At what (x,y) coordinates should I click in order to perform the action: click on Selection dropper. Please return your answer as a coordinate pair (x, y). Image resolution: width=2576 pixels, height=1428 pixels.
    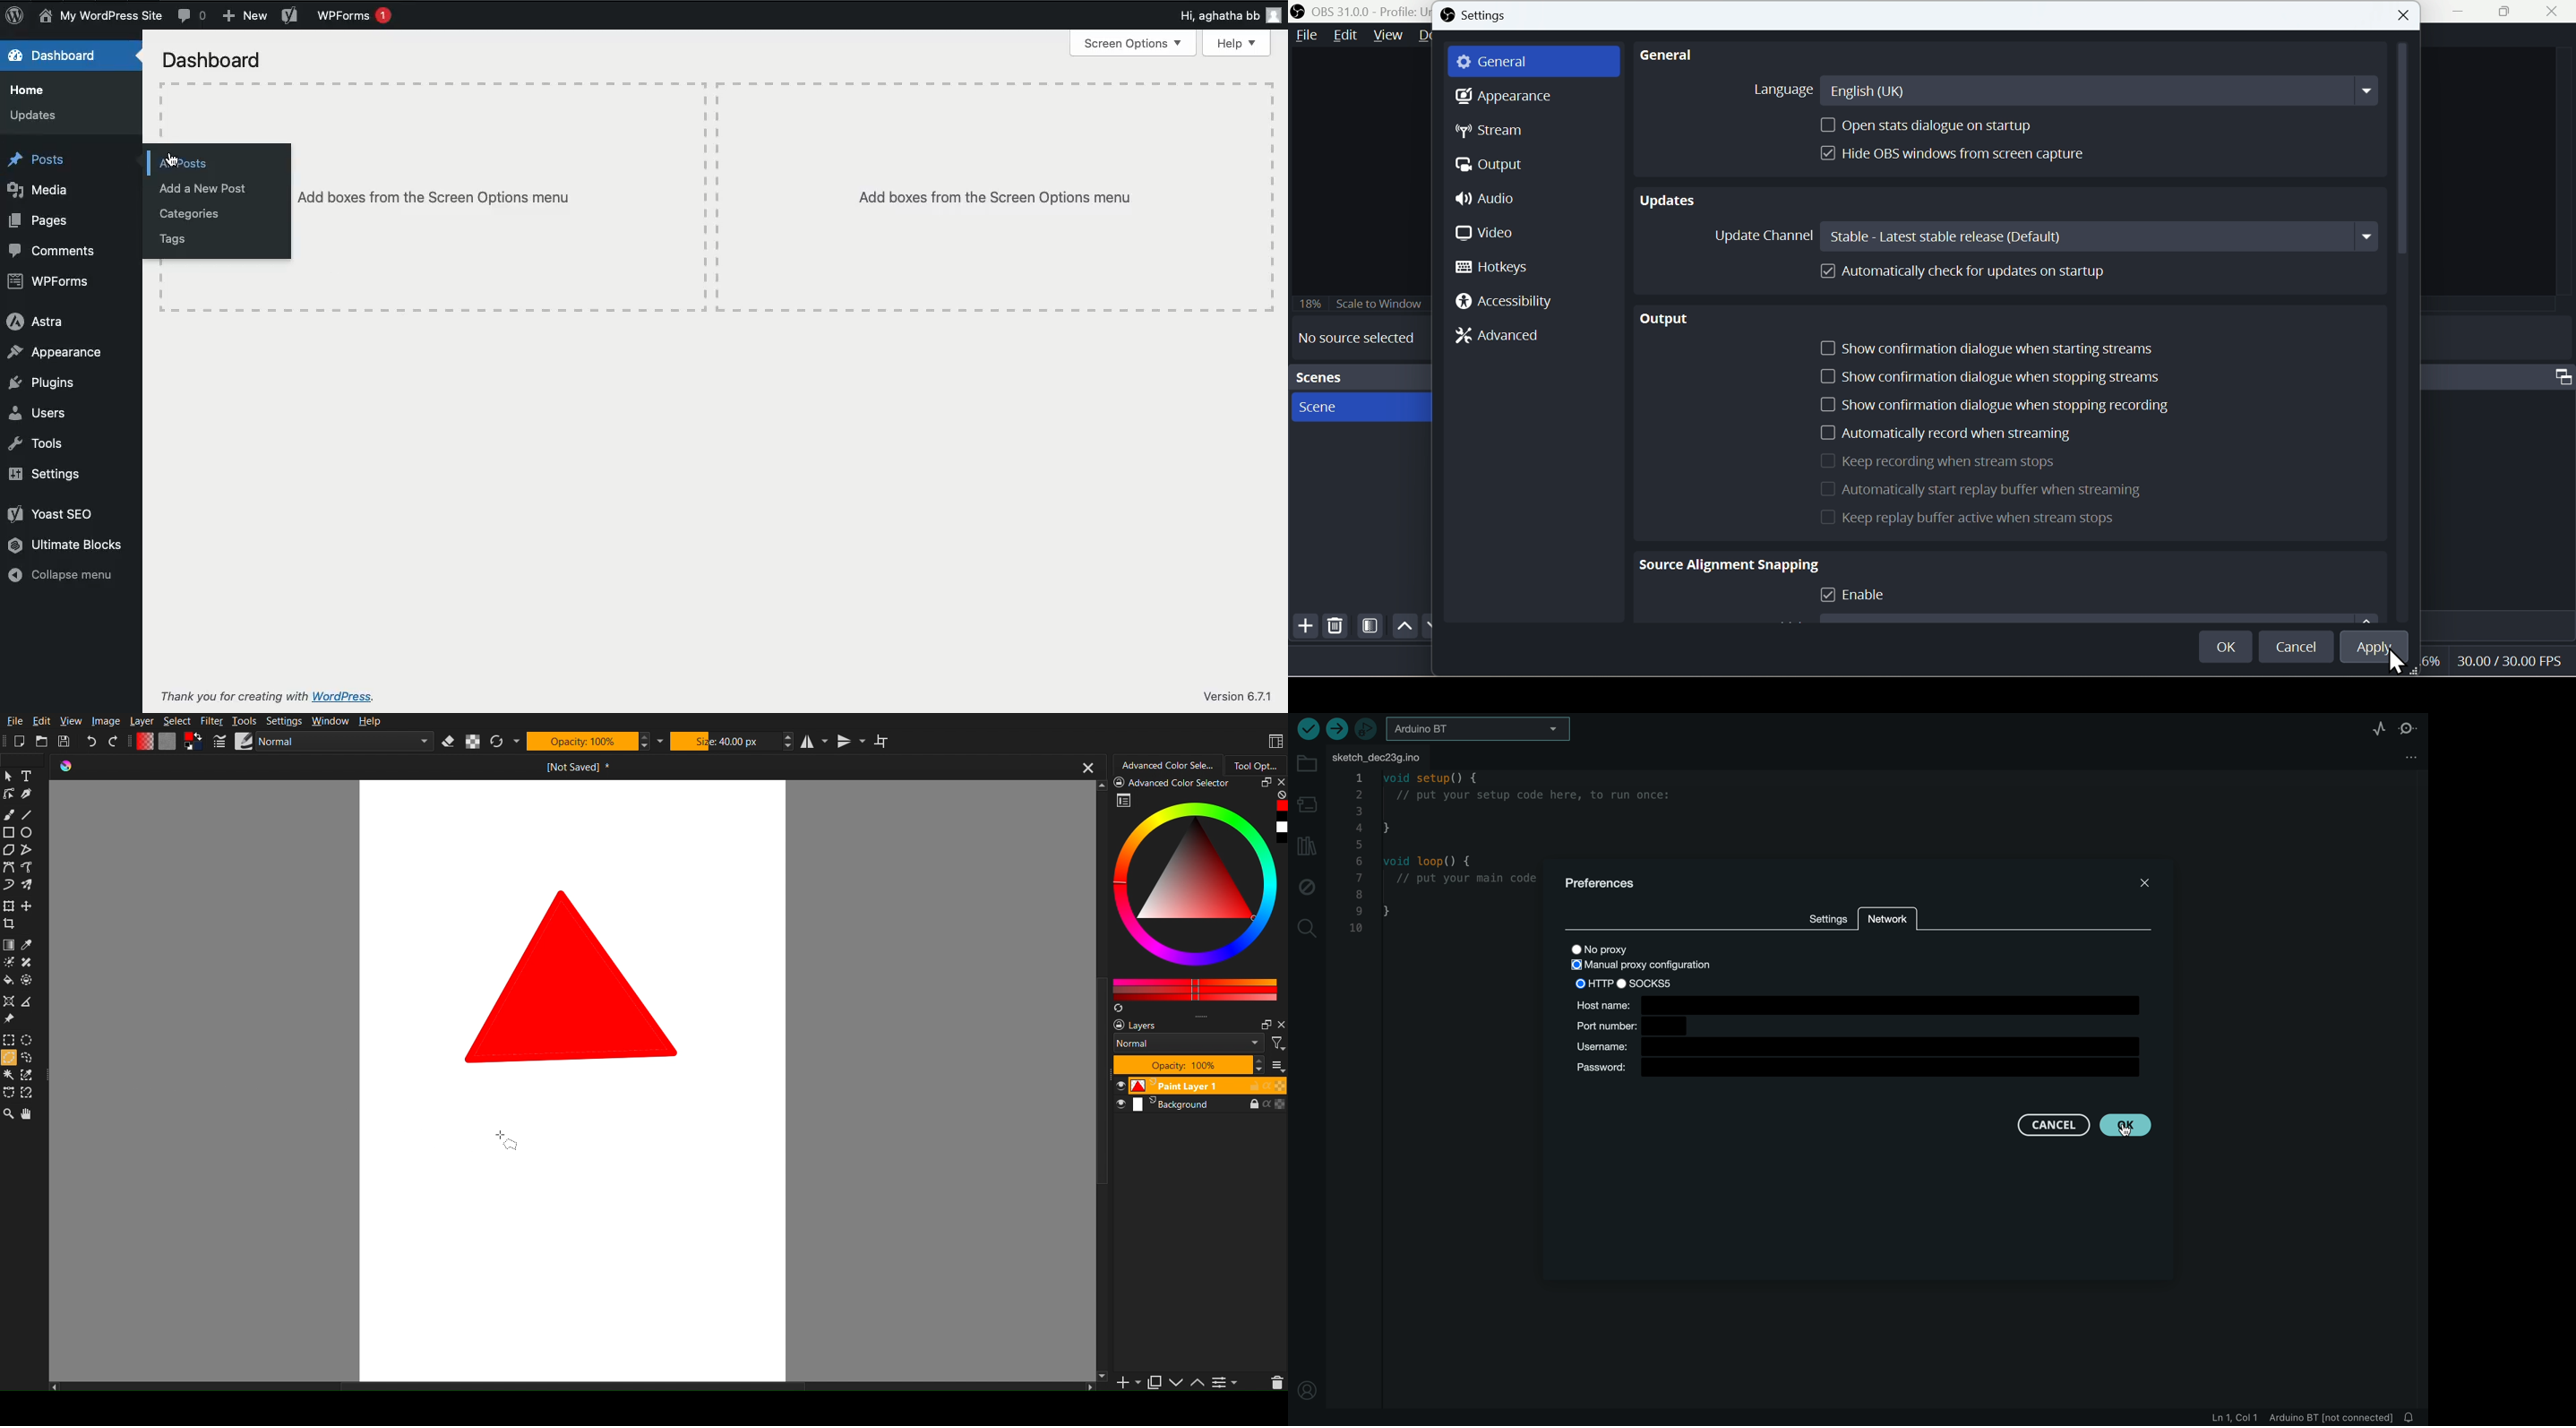
    Looking at the image, I should click on (28, 1076).